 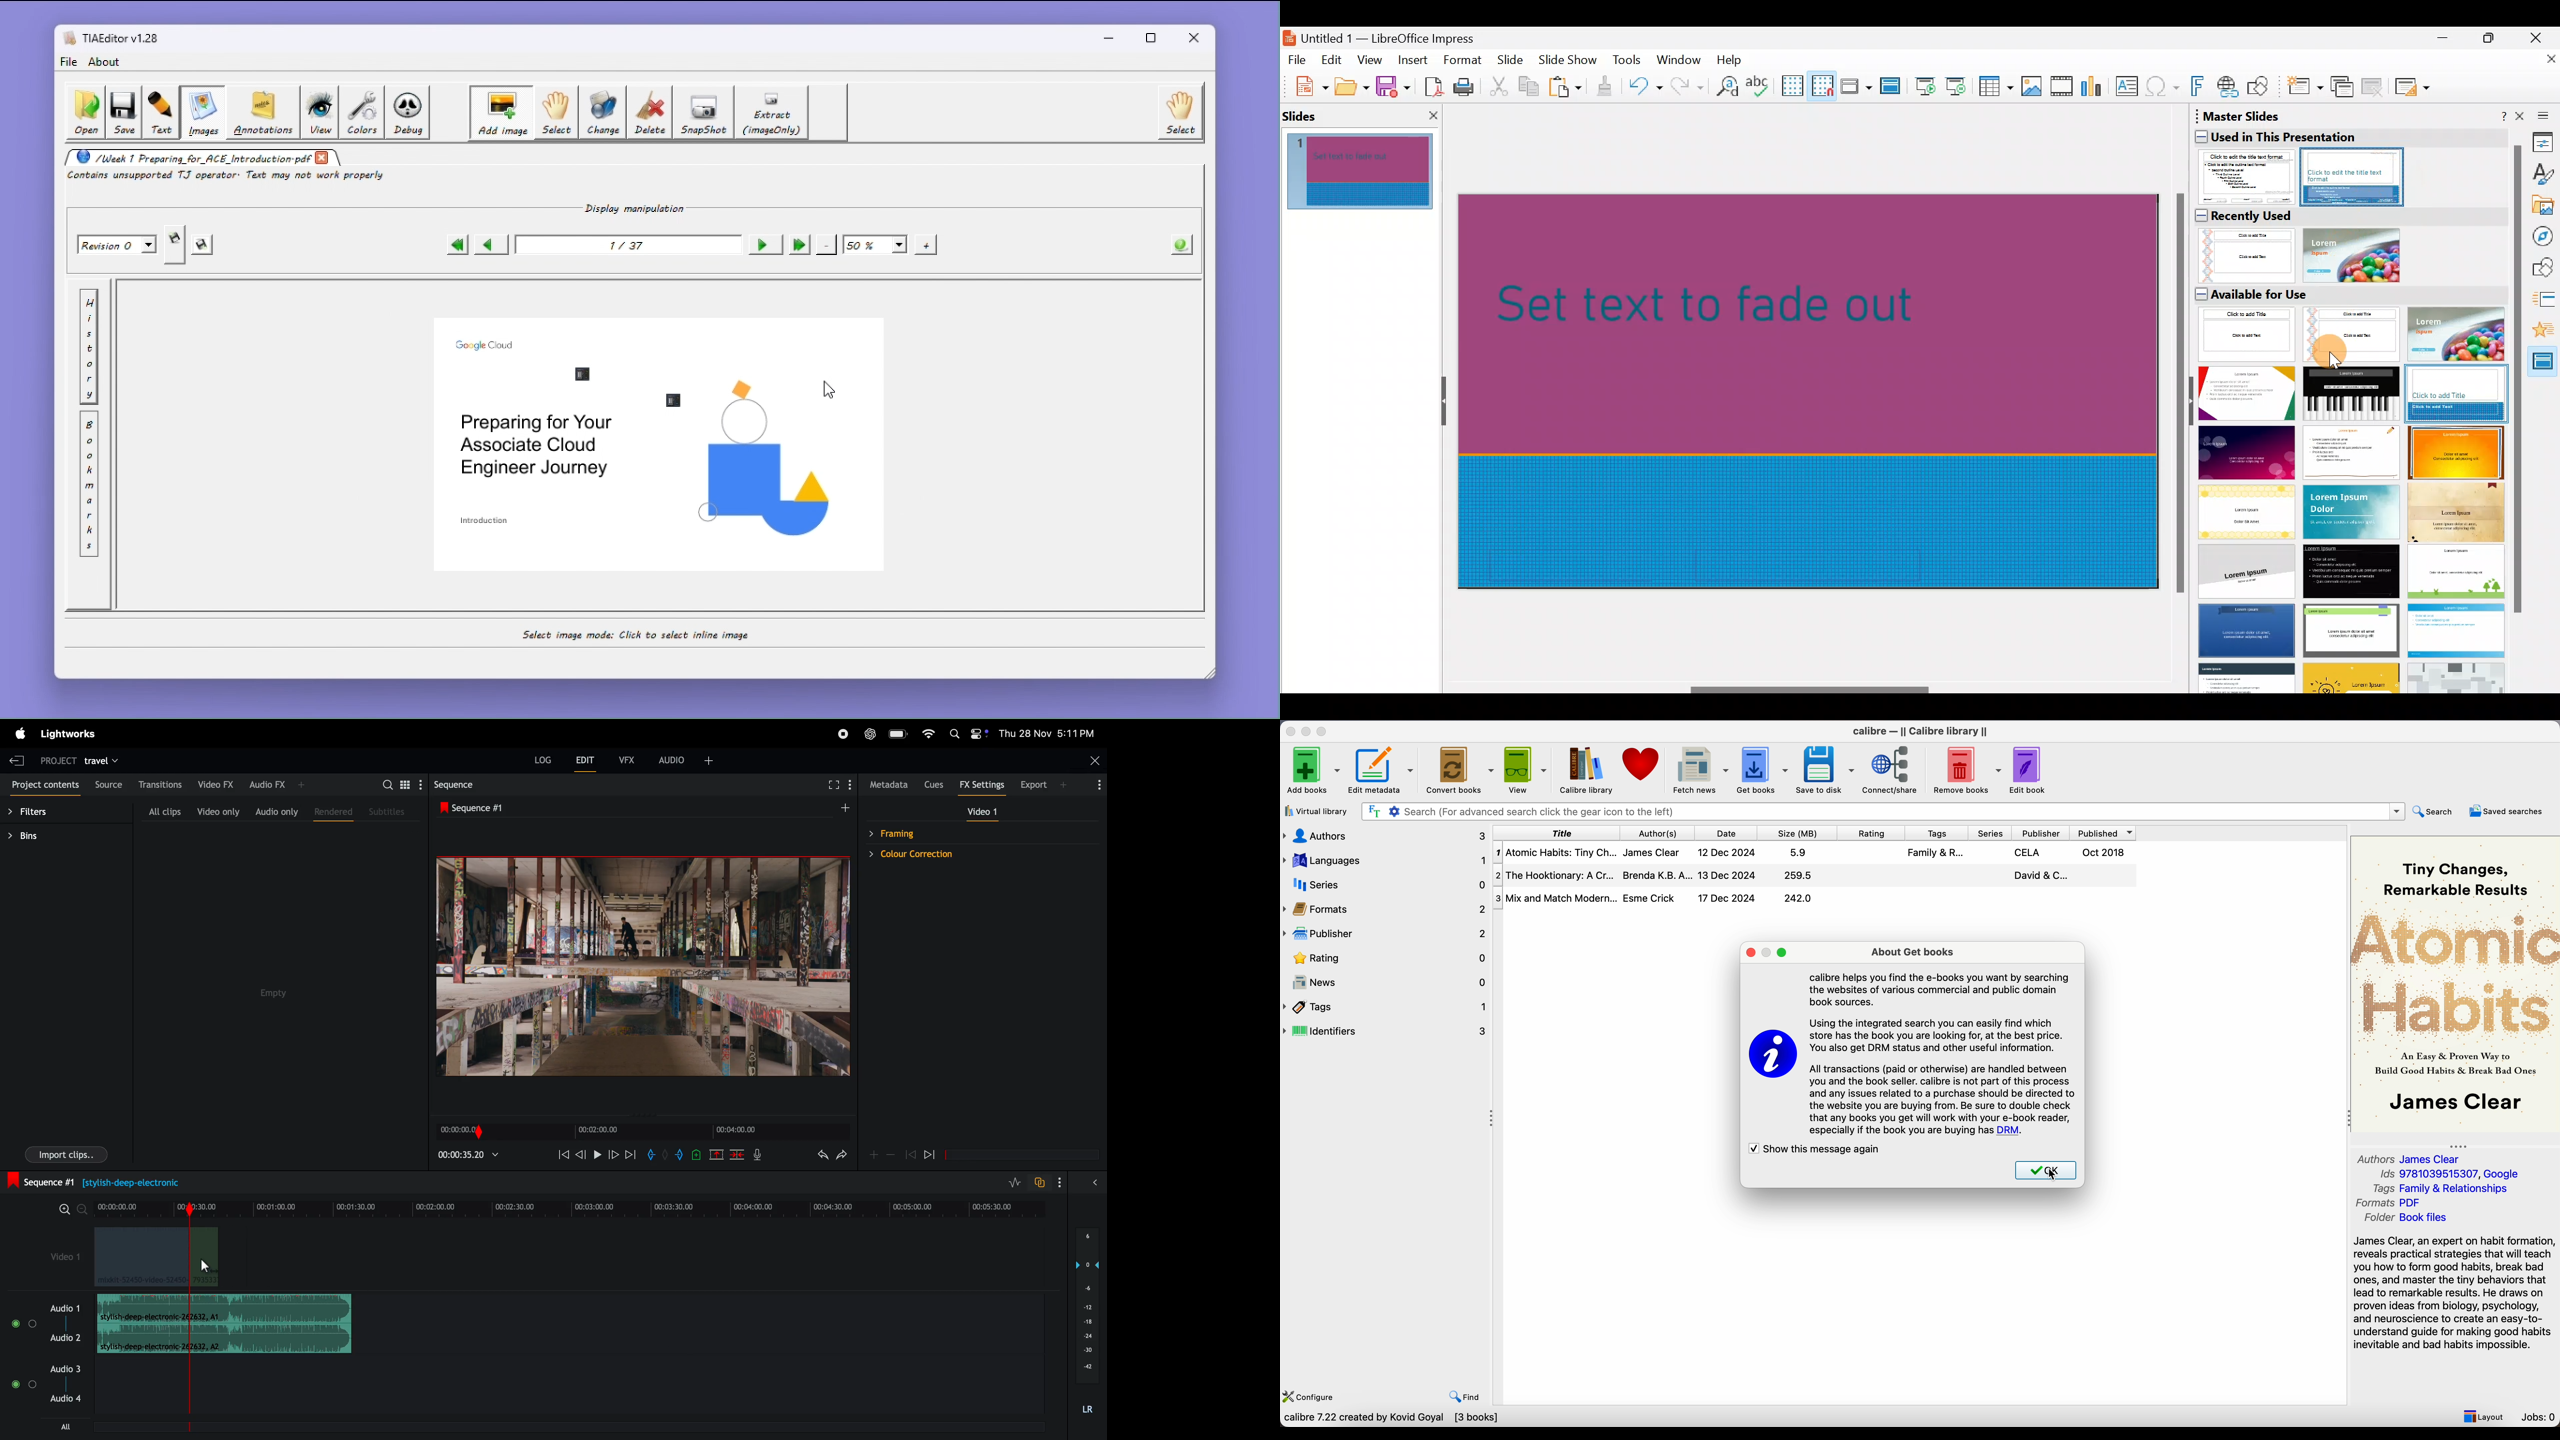 What do you see at coordinates (631, 1155) in the screenshot?
I see `next mark` at bounding box center [631, 1155].